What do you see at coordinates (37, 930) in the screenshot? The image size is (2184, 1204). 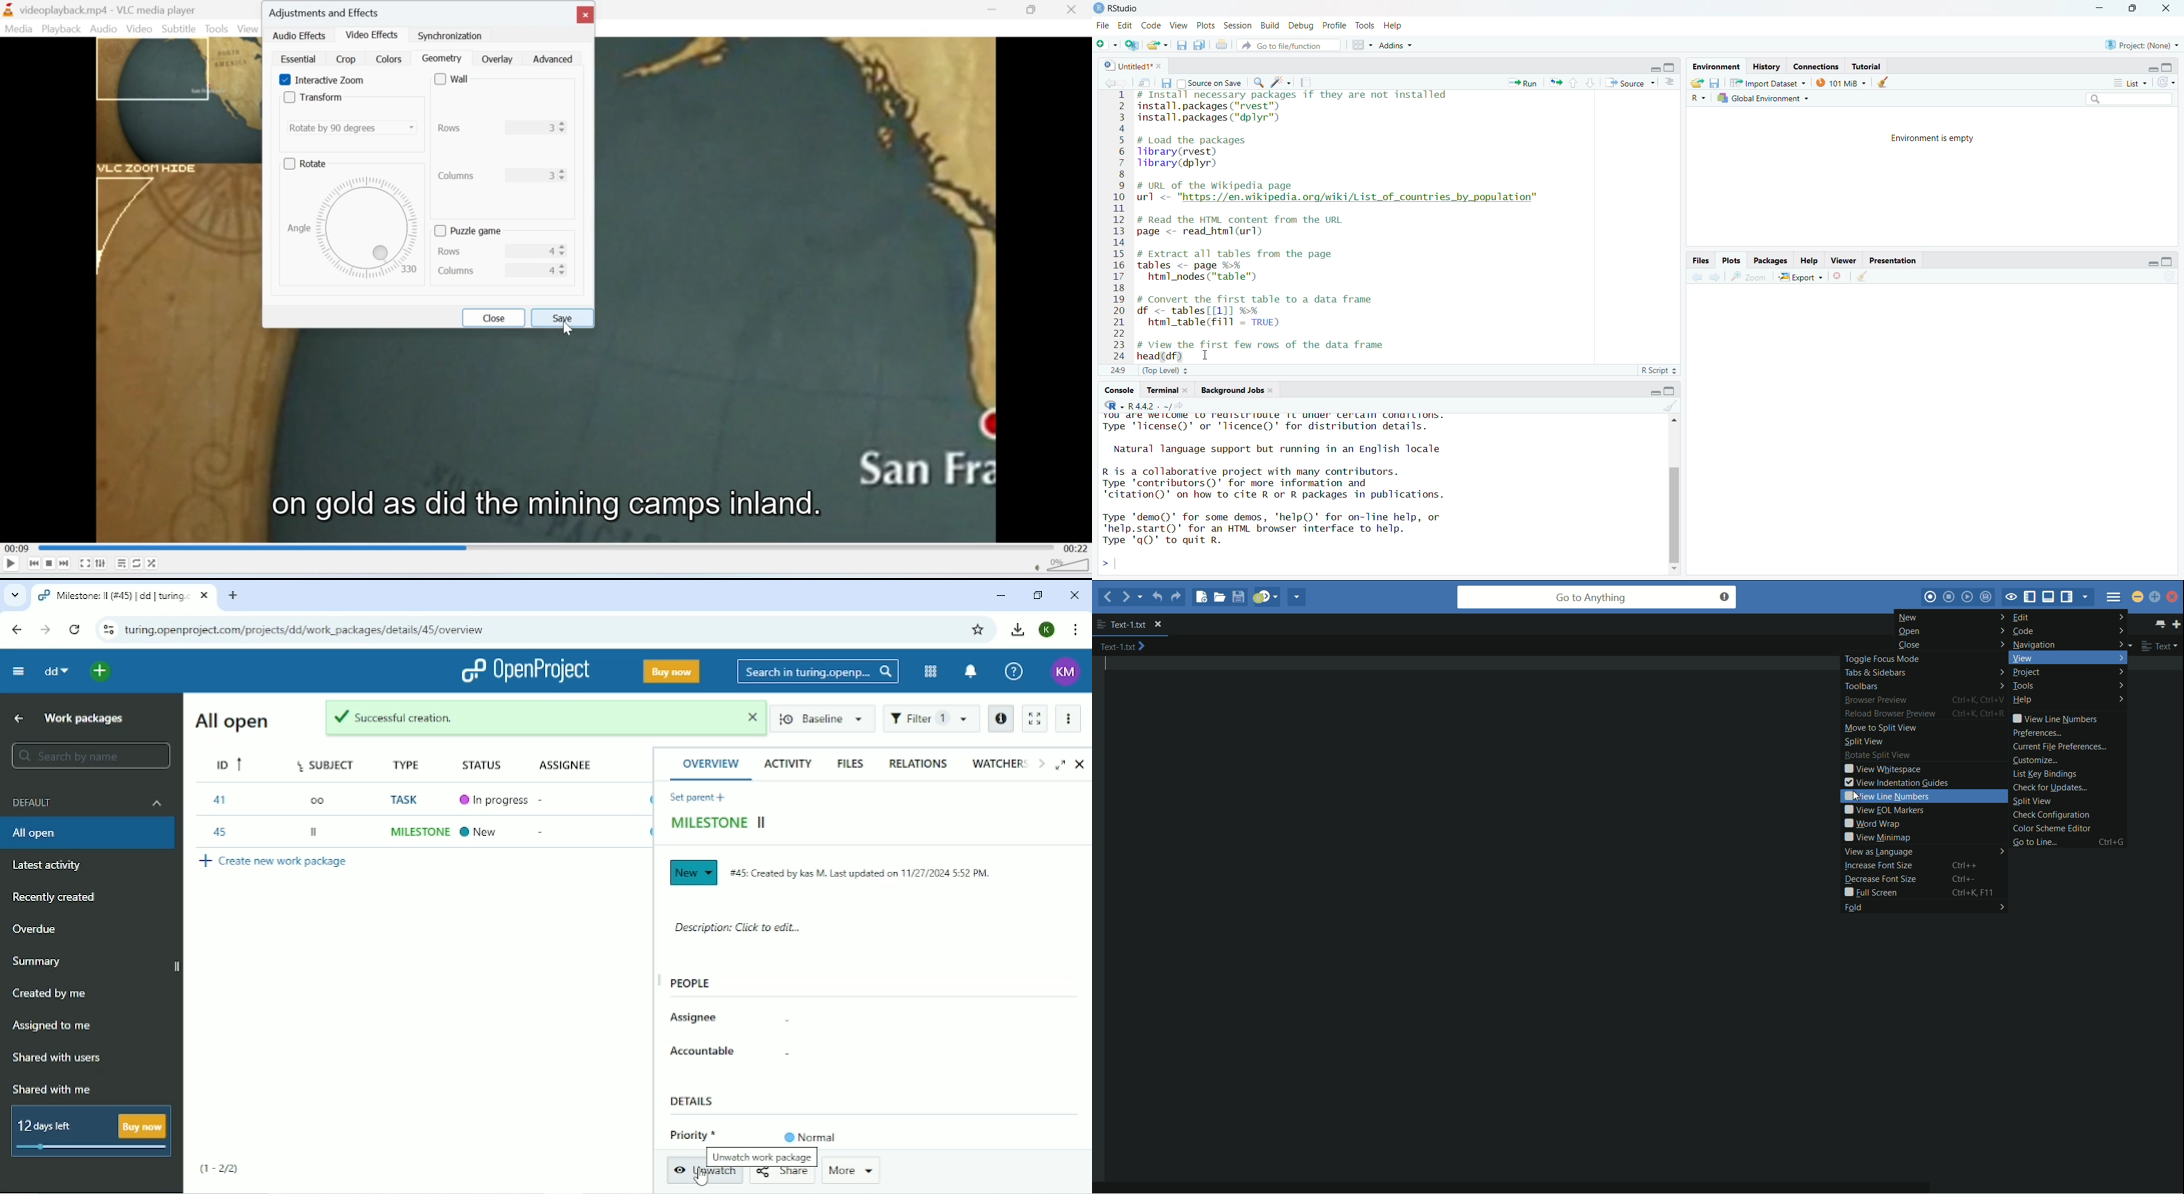 I see `Overdue` at bounding box center [37, 930].